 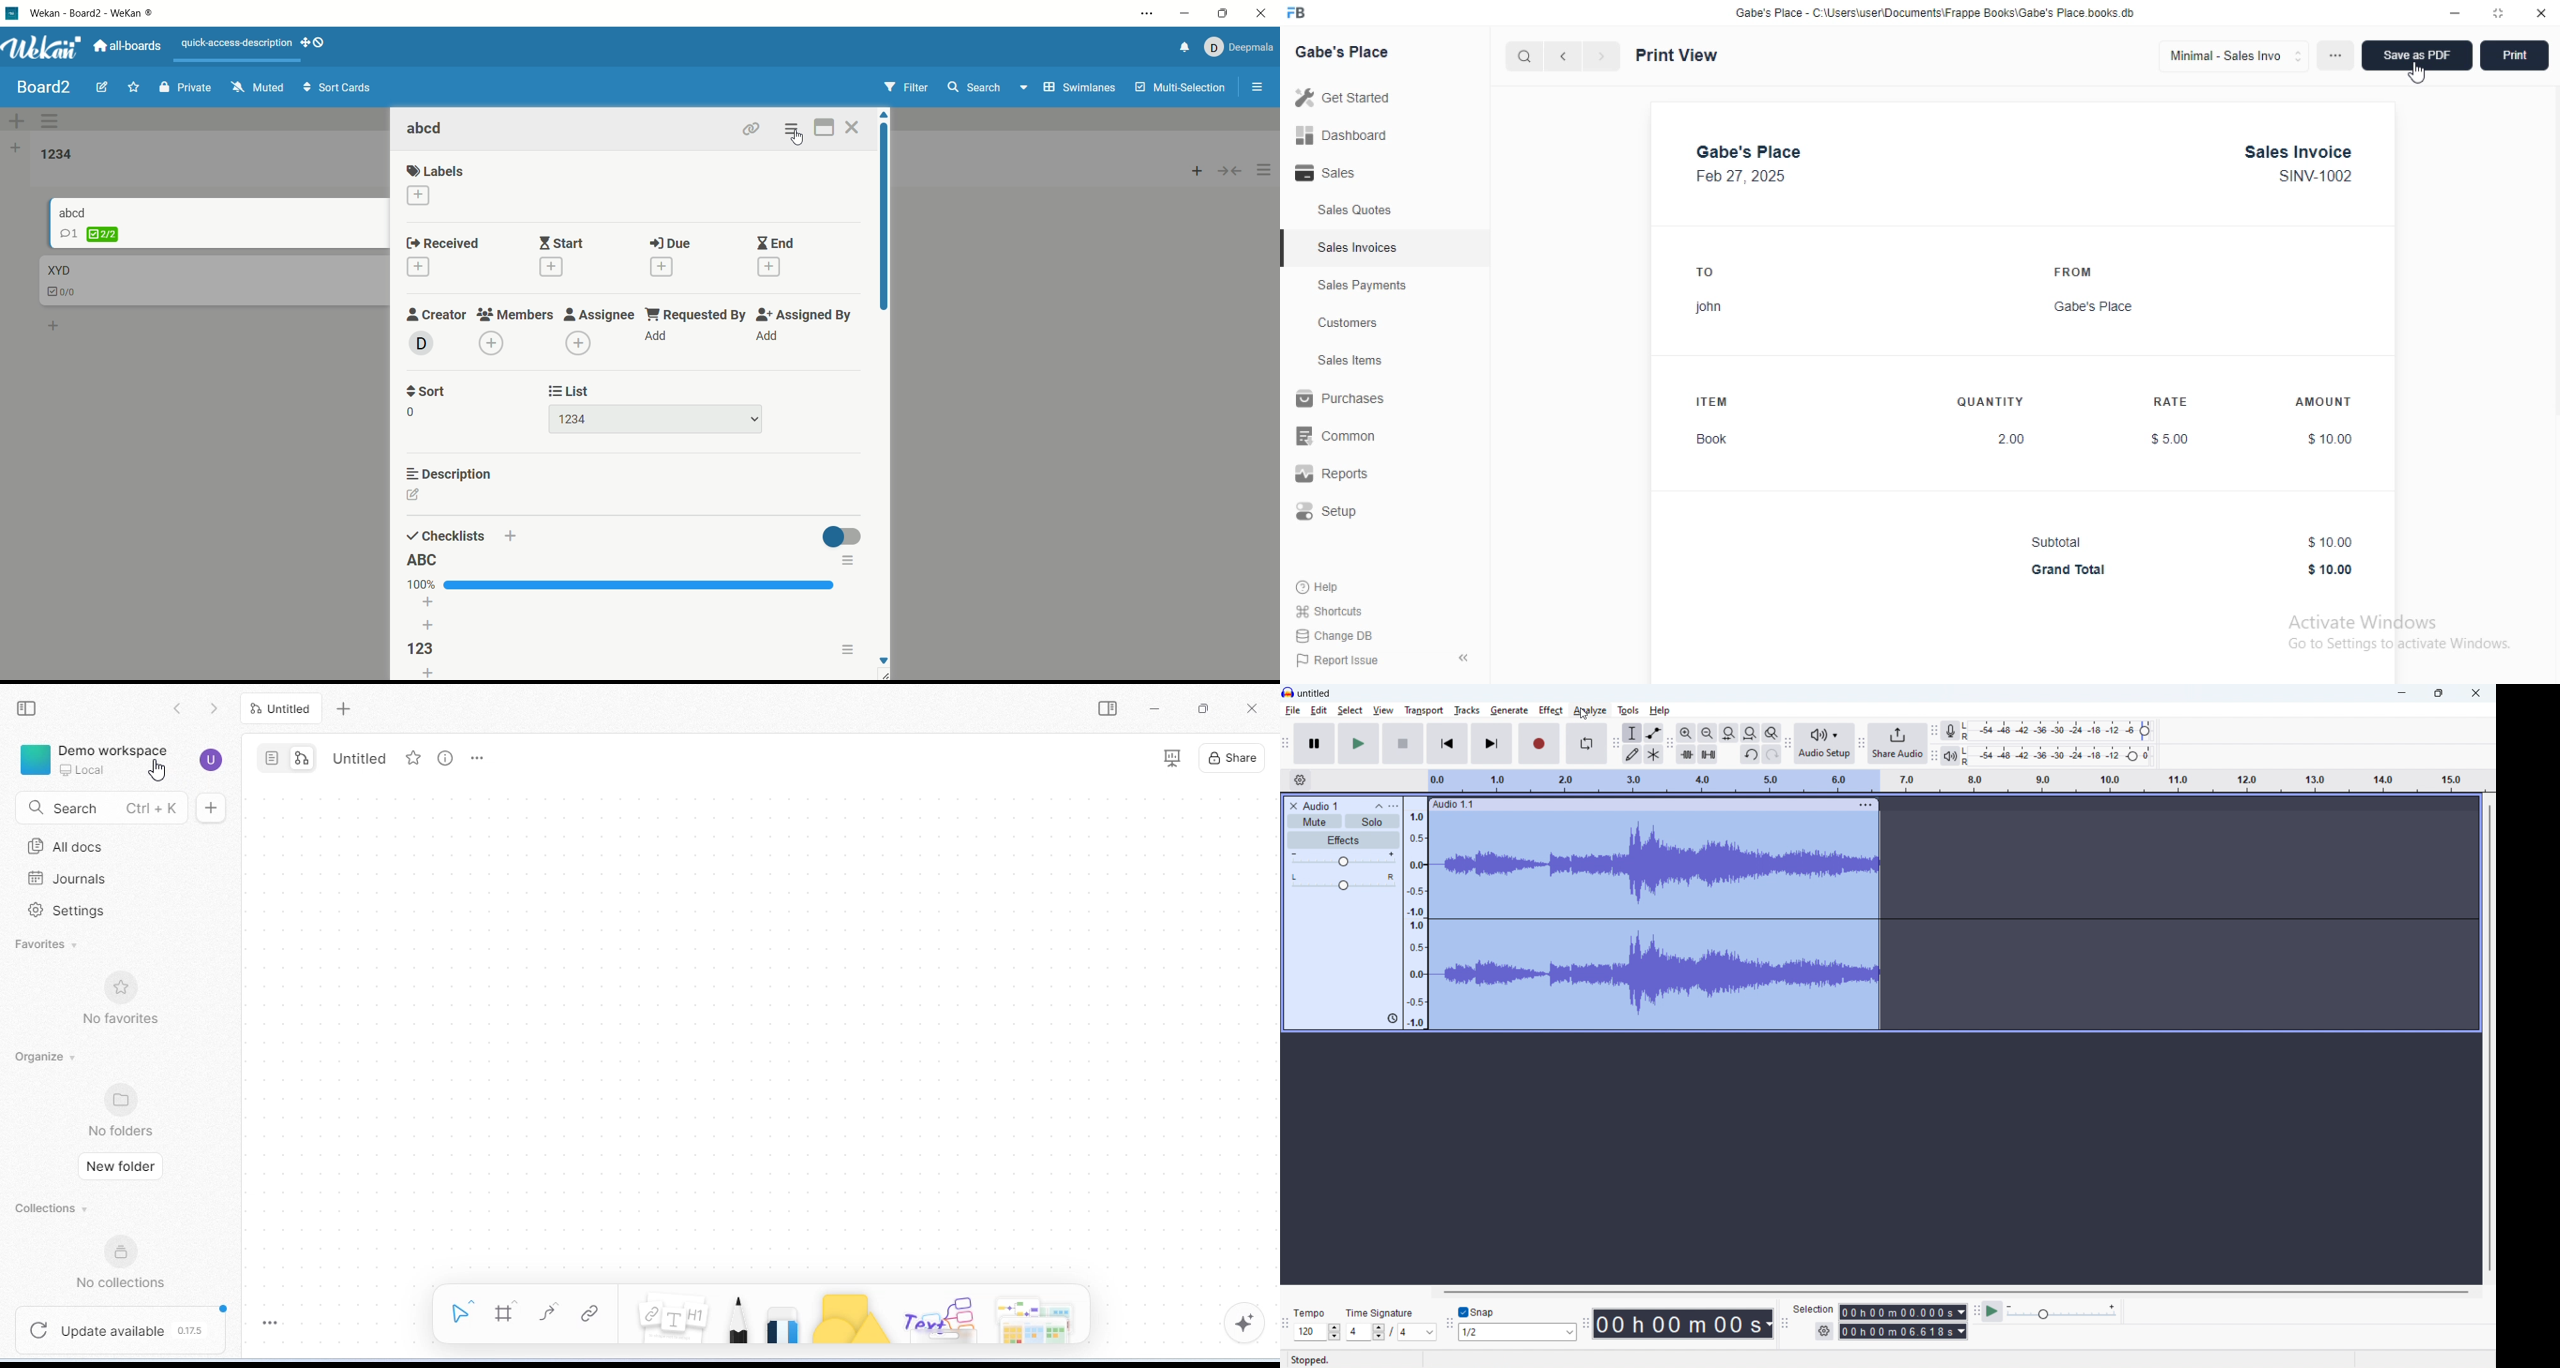 What do you see at coordinates (2323, 401) in the screenshot?
I see `AMOUNT` at bounding box center [2323, 401].